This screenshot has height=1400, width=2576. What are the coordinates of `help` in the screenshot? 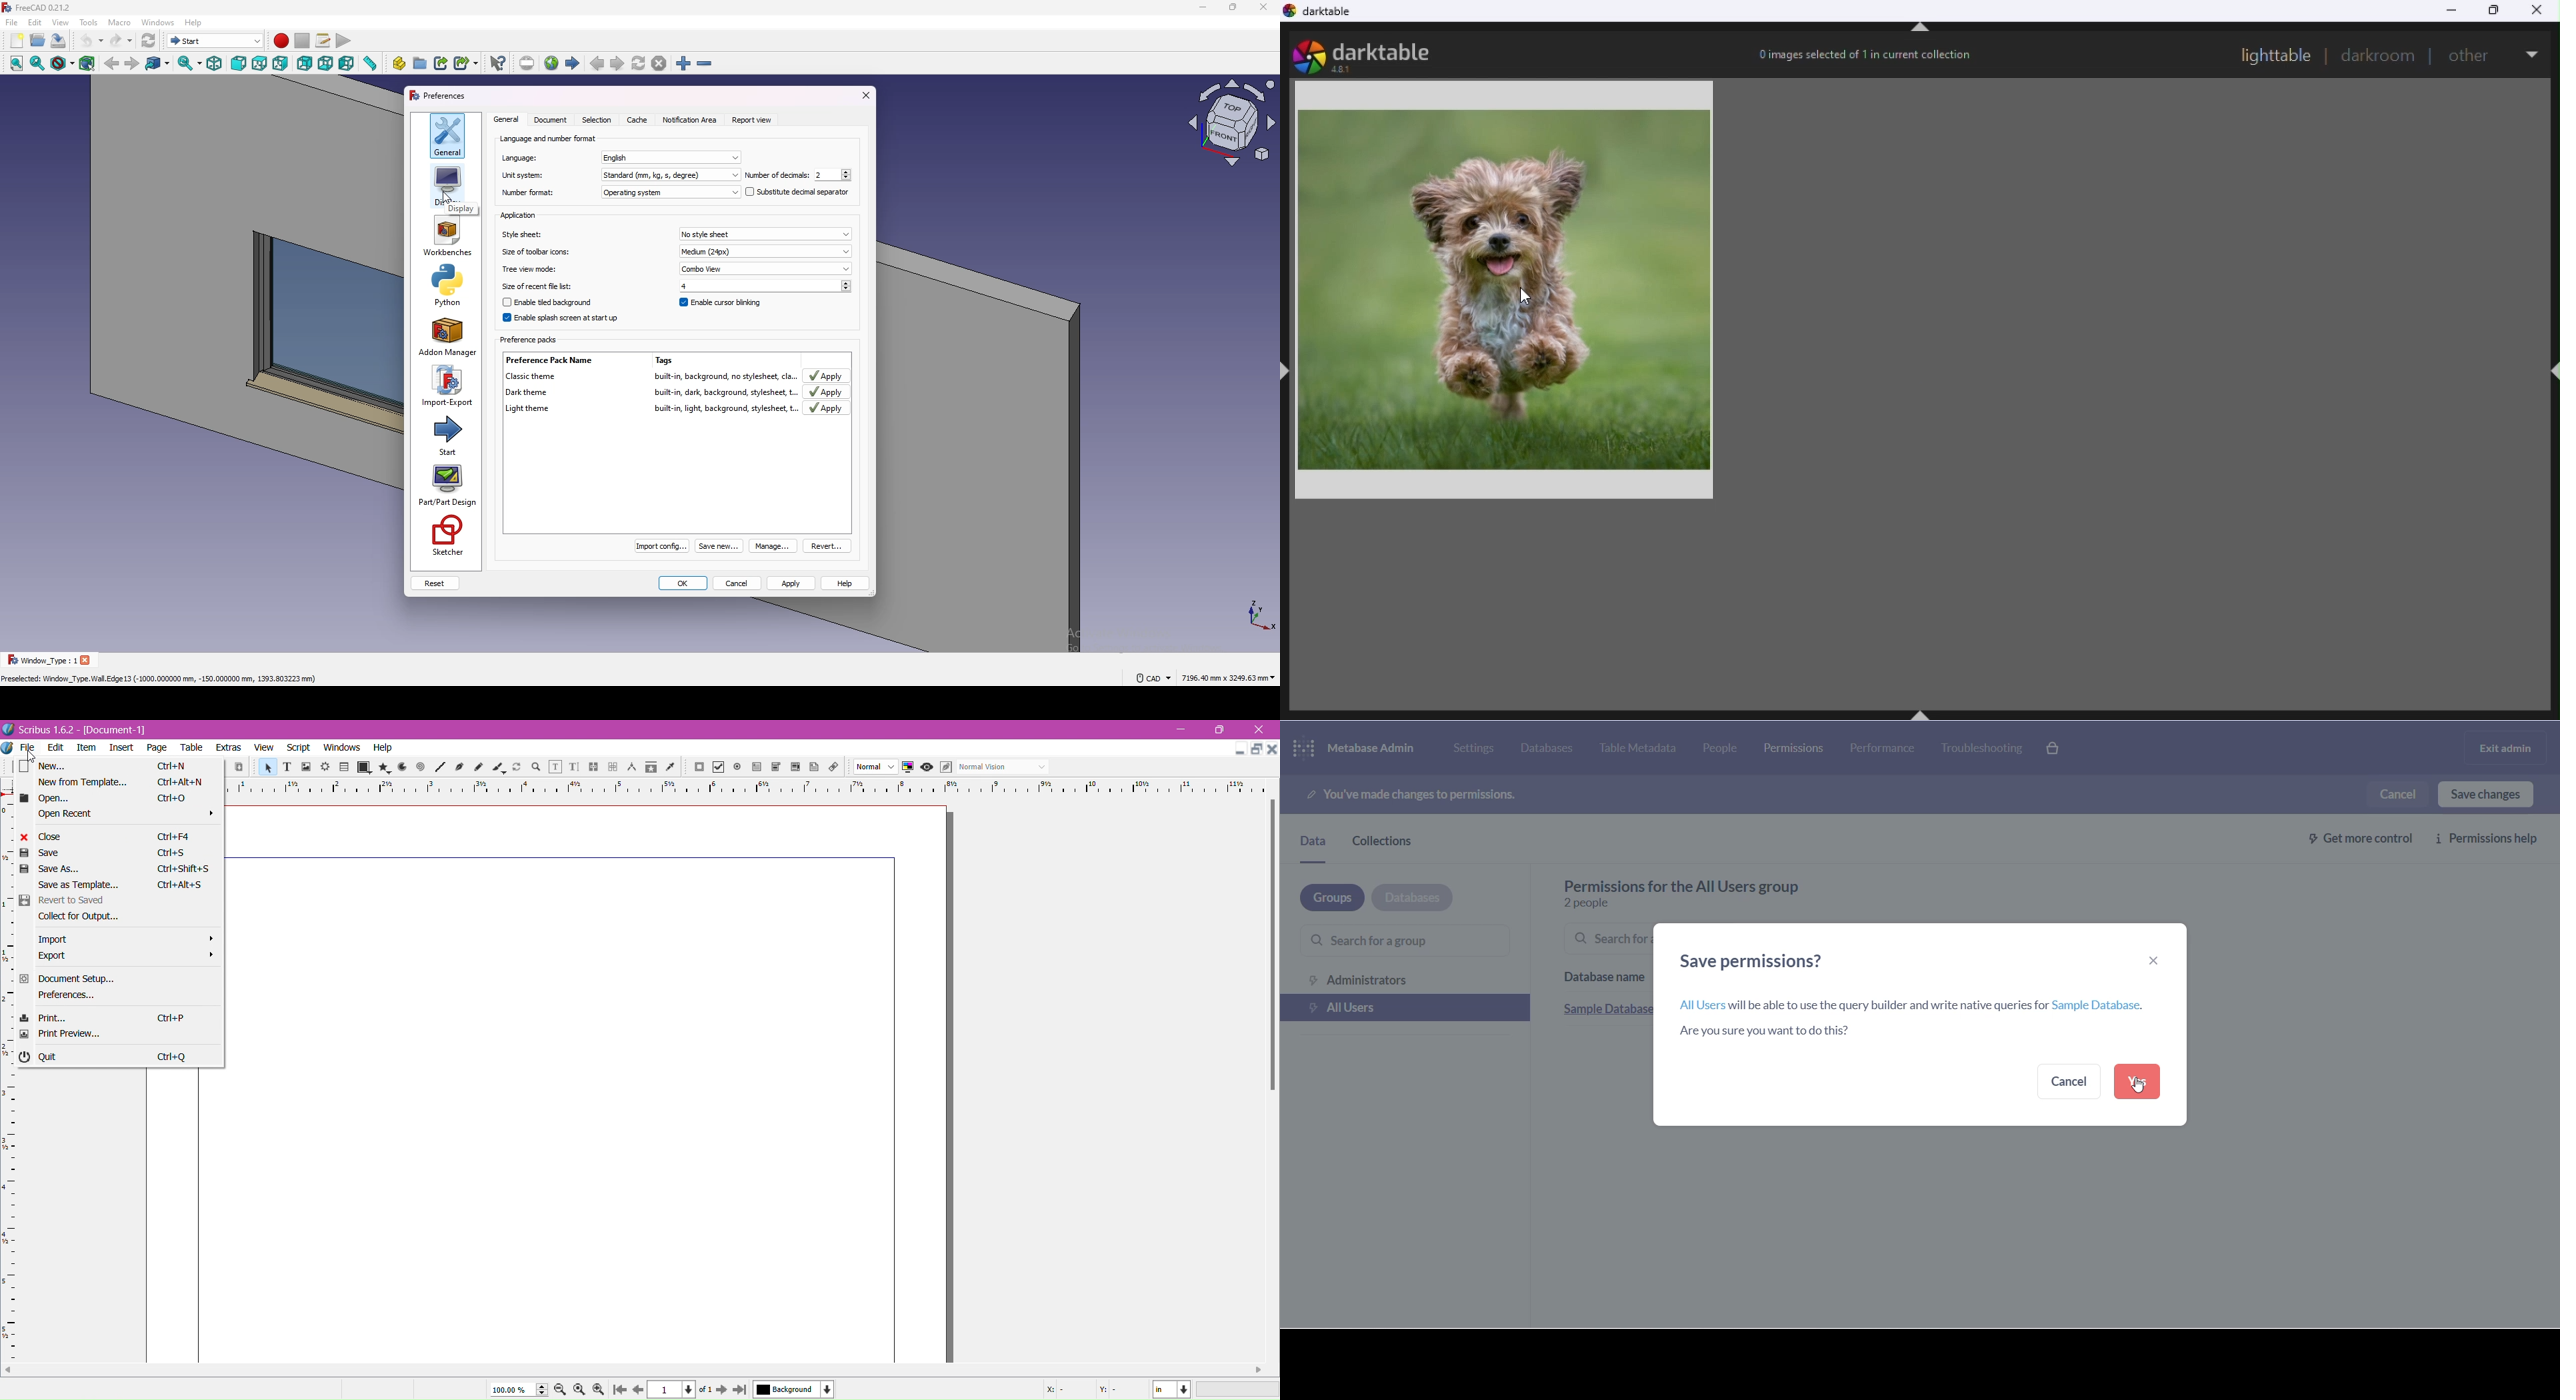 It's located at (193, 23).